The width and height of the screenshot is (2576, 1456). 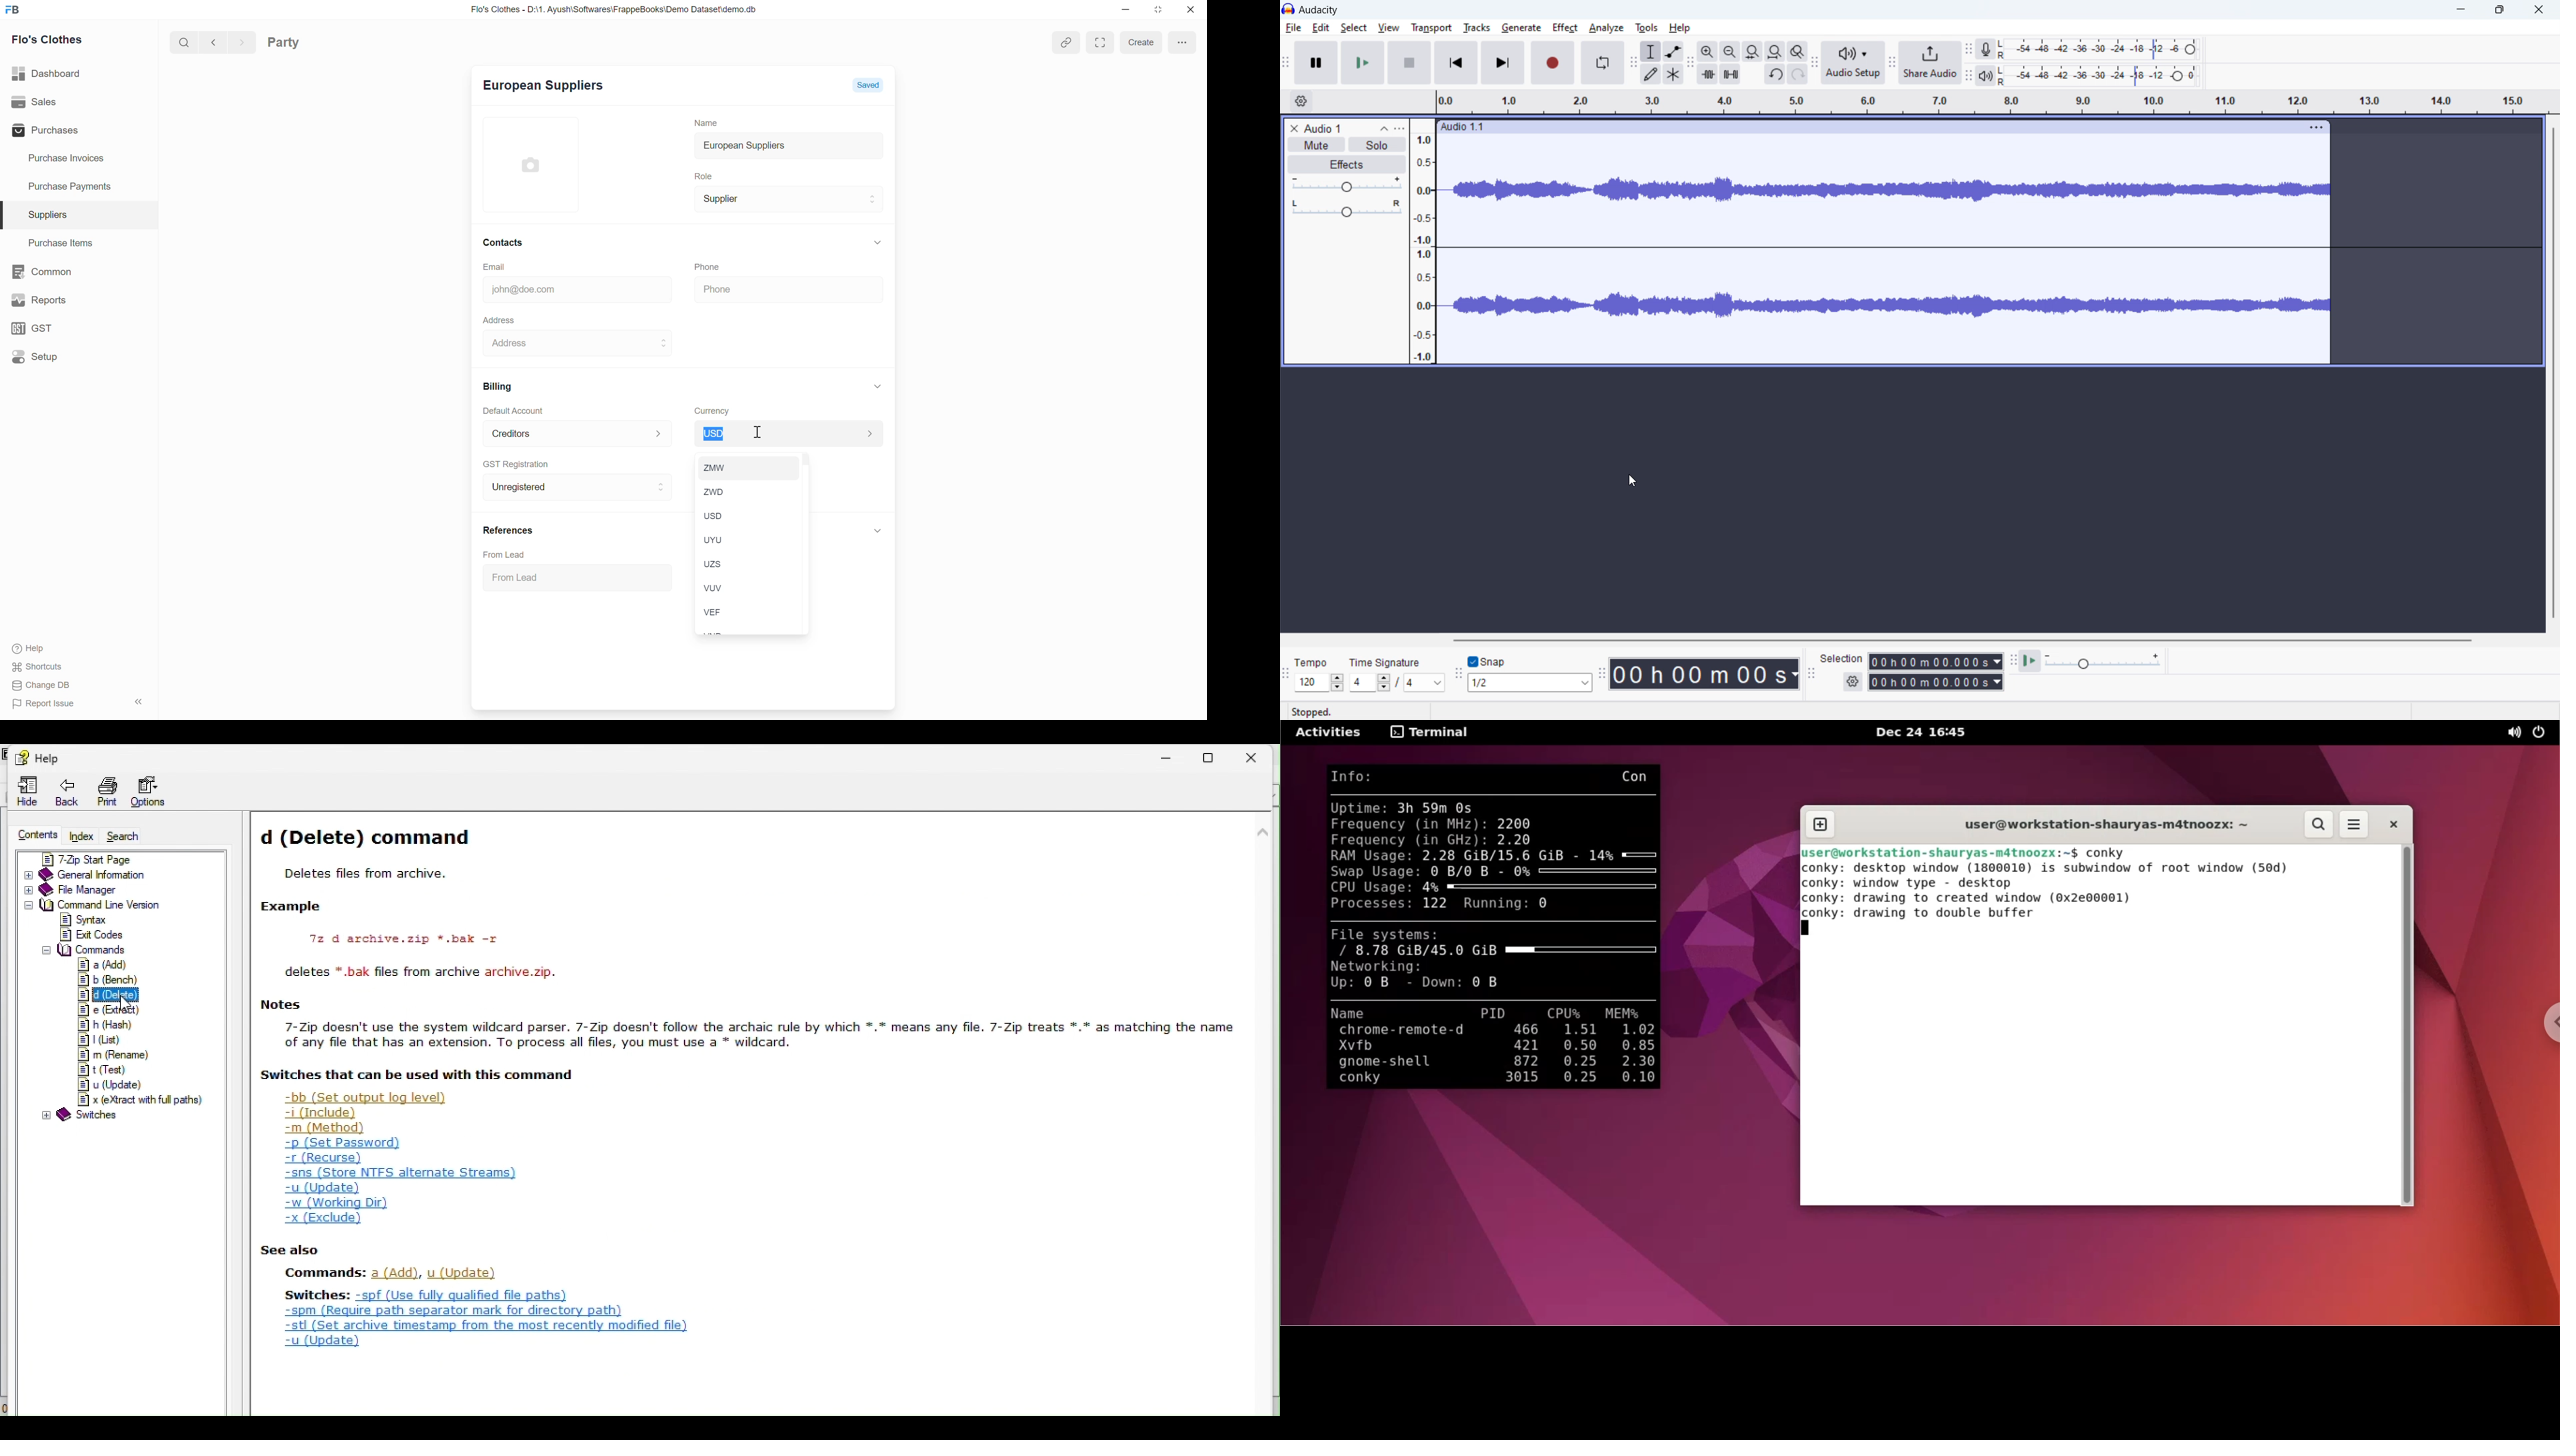 What do you see at coordinates (1100, 43) in the screenshot?
I see `Expand` at bounding box center [1100, 43].